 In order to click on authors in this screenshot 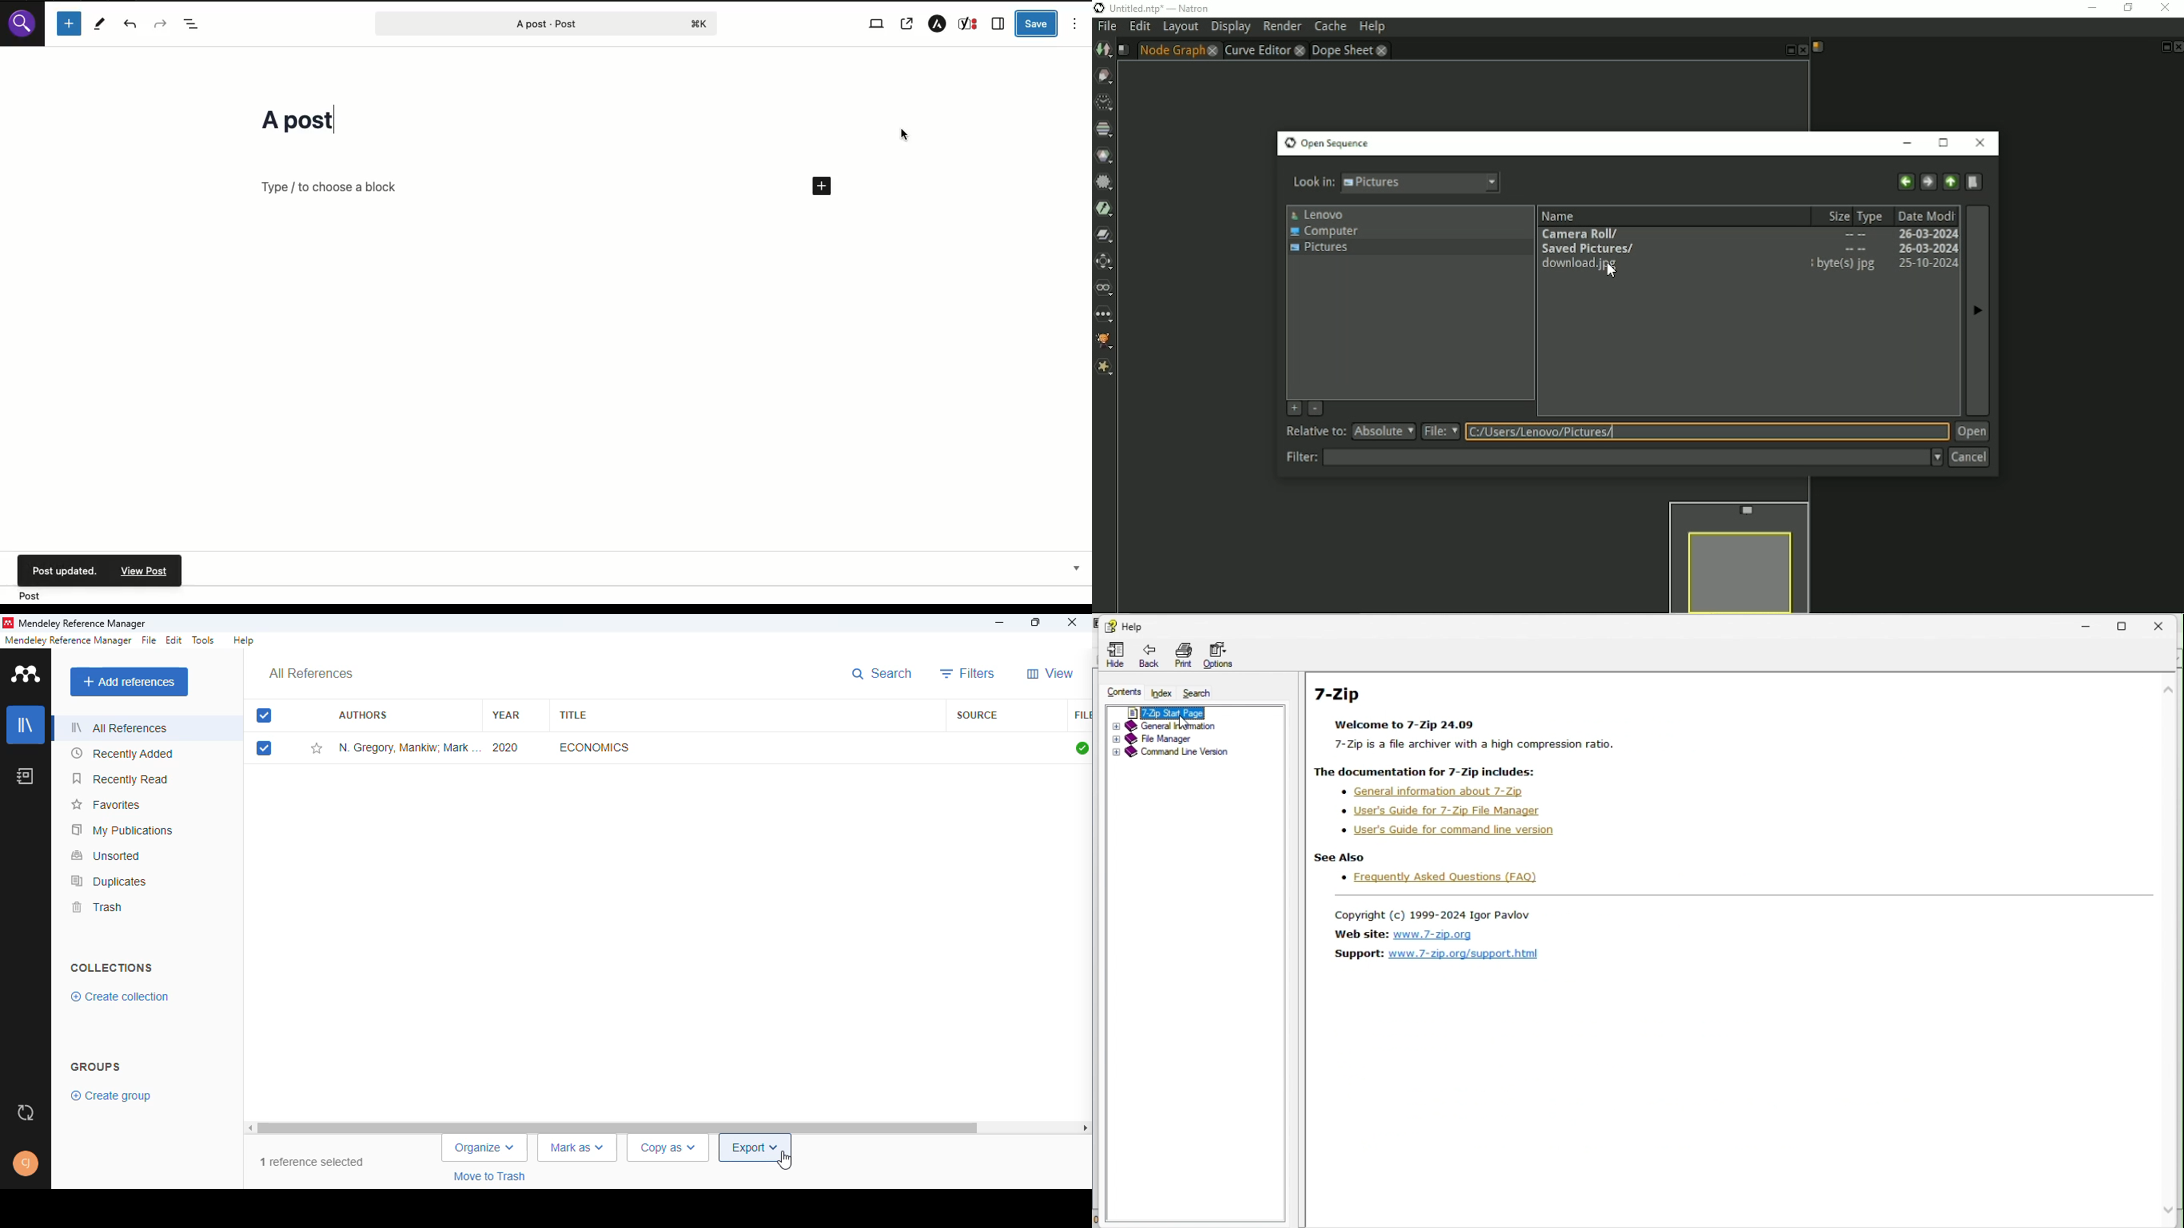, I will do `click(363, 714)`.